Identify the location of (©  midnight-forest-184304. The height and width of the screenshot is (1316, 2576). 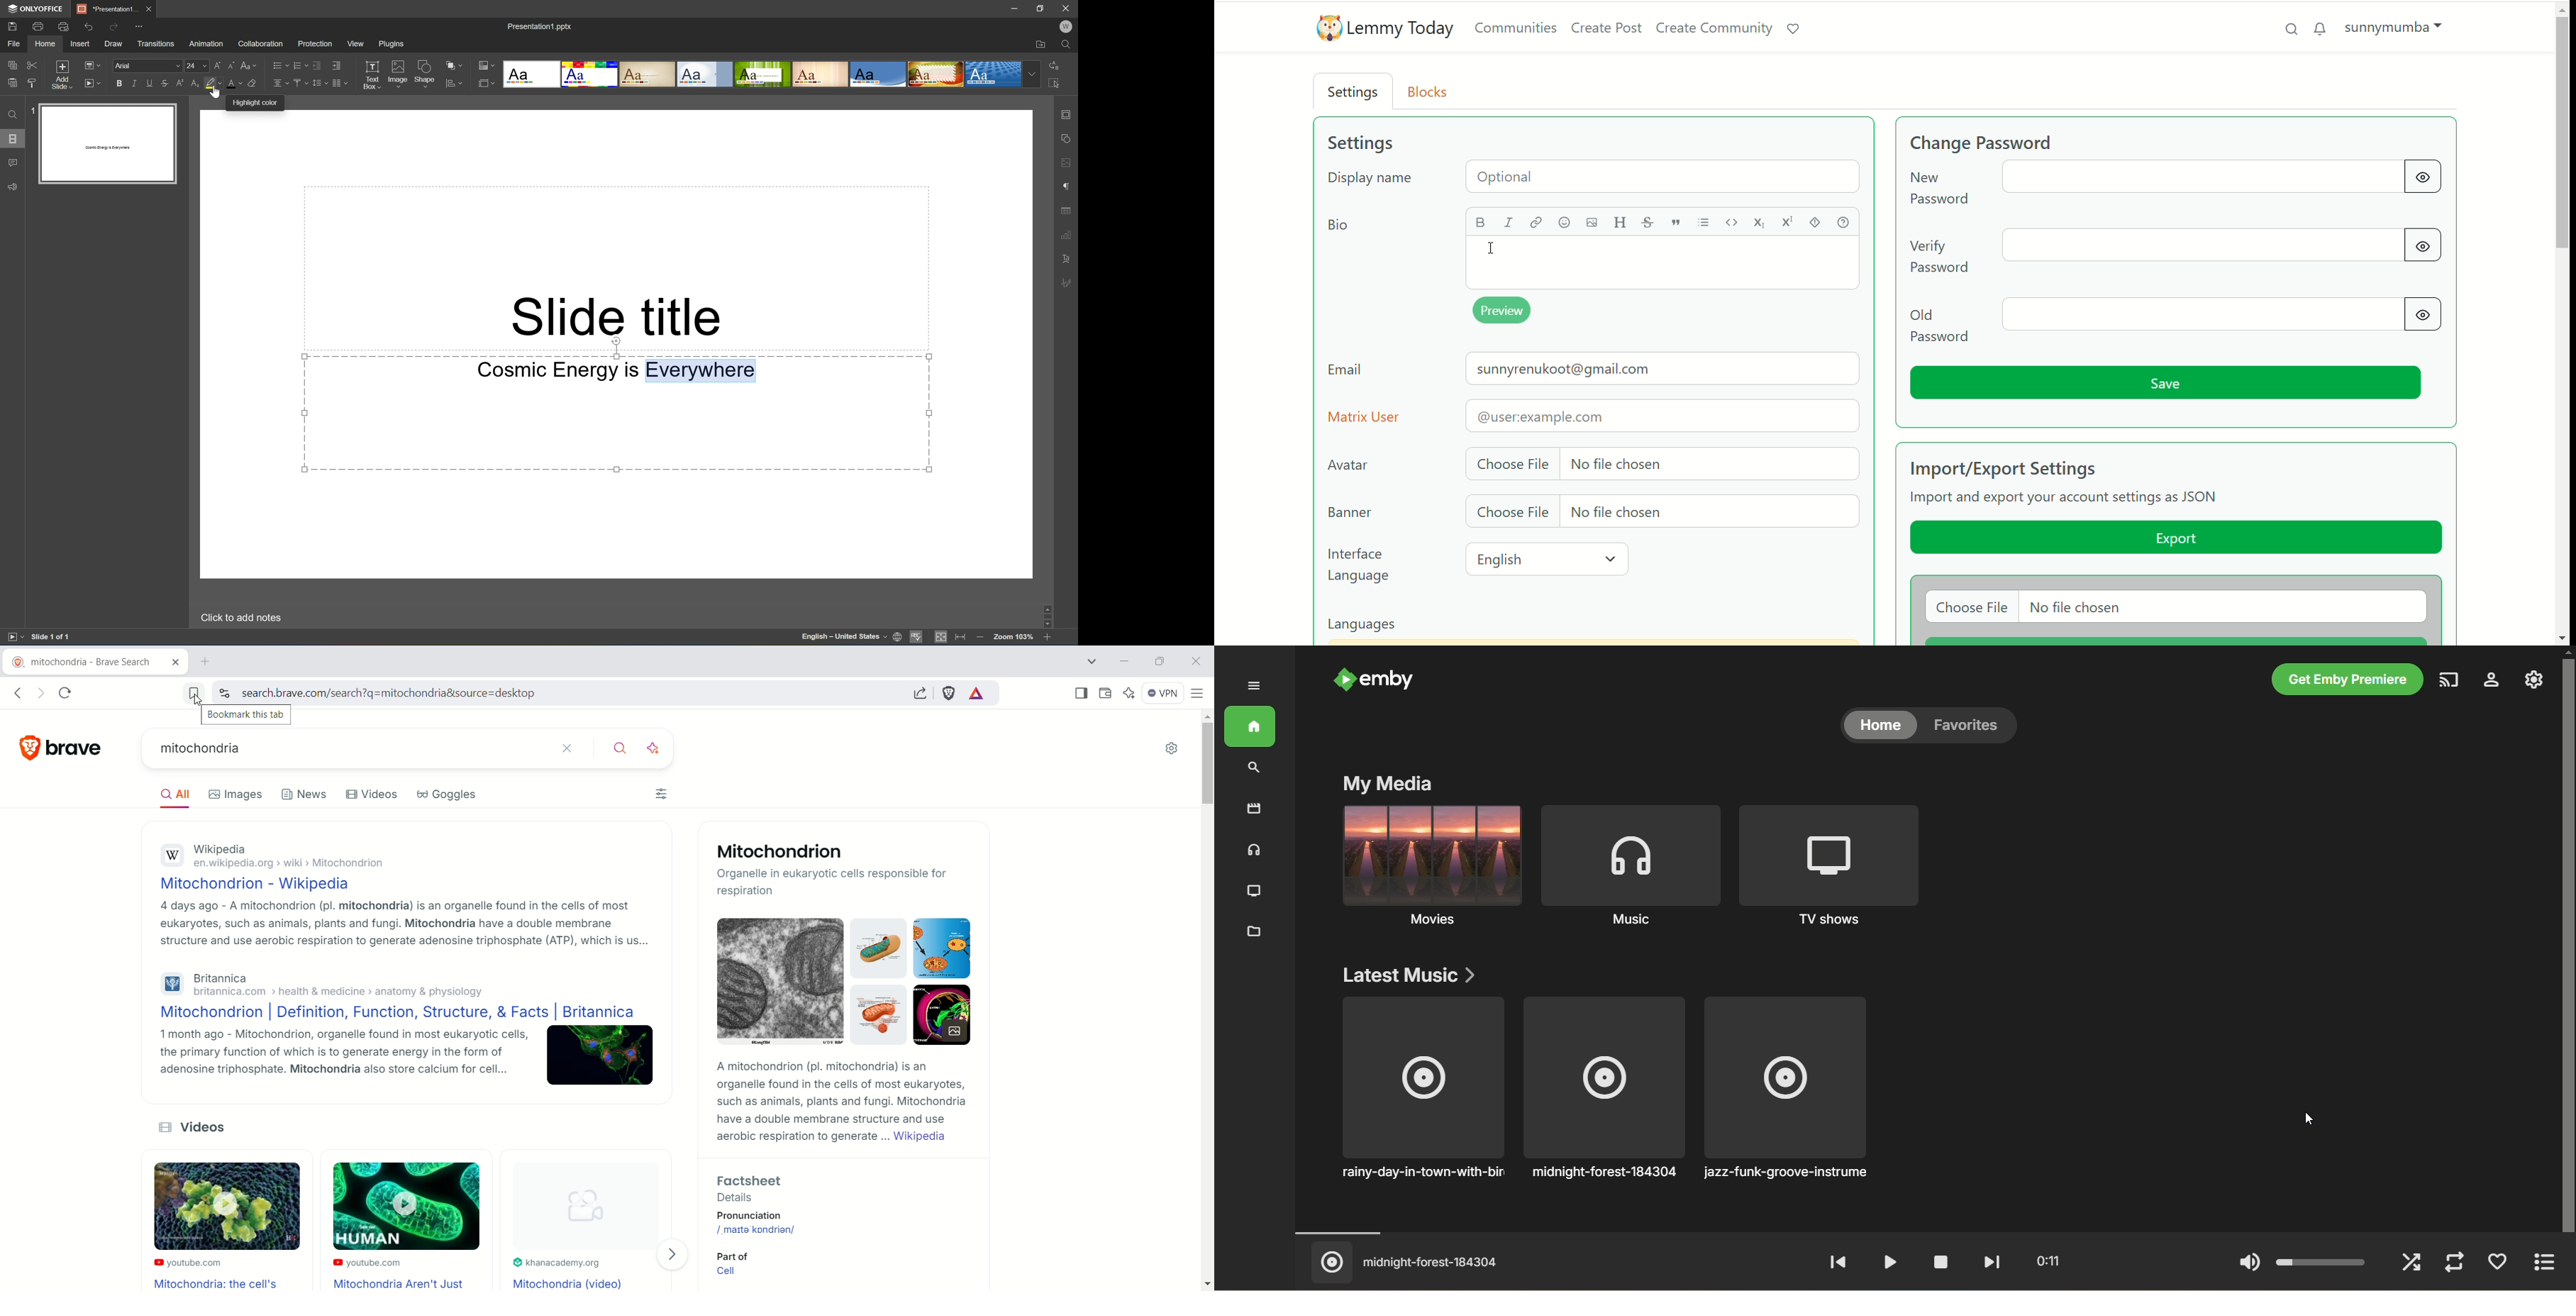
(1409, 1263).